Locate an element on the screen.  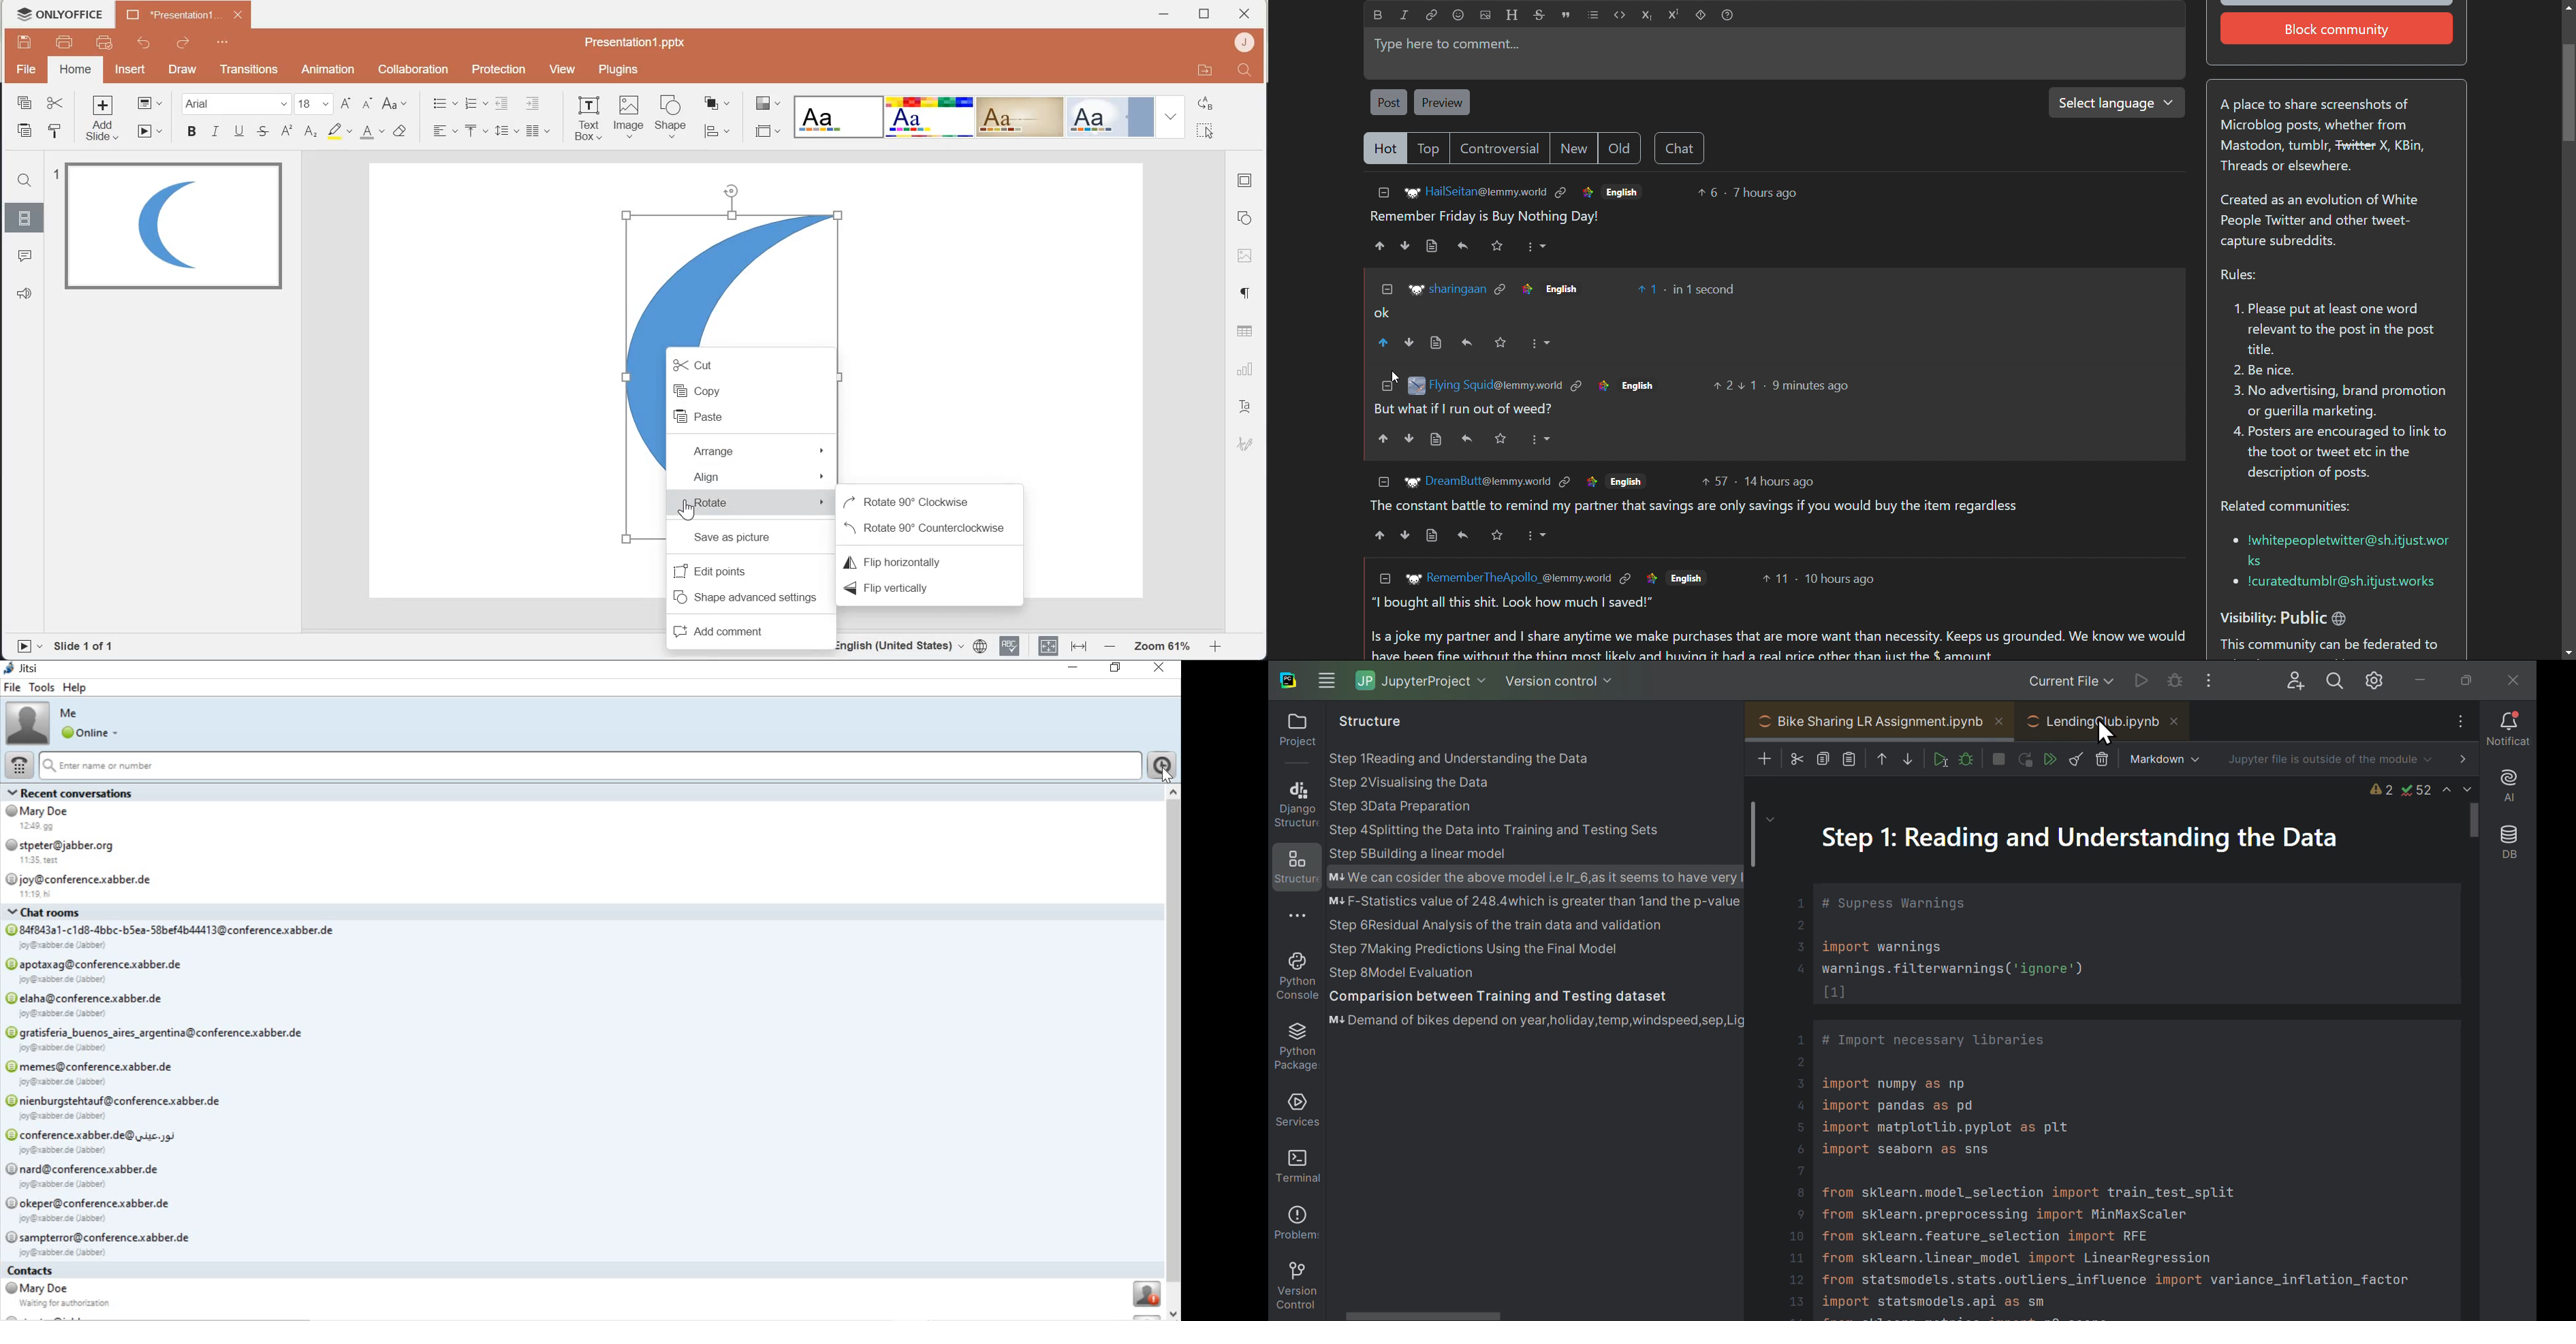
More is located at coordinates (1535, 246).